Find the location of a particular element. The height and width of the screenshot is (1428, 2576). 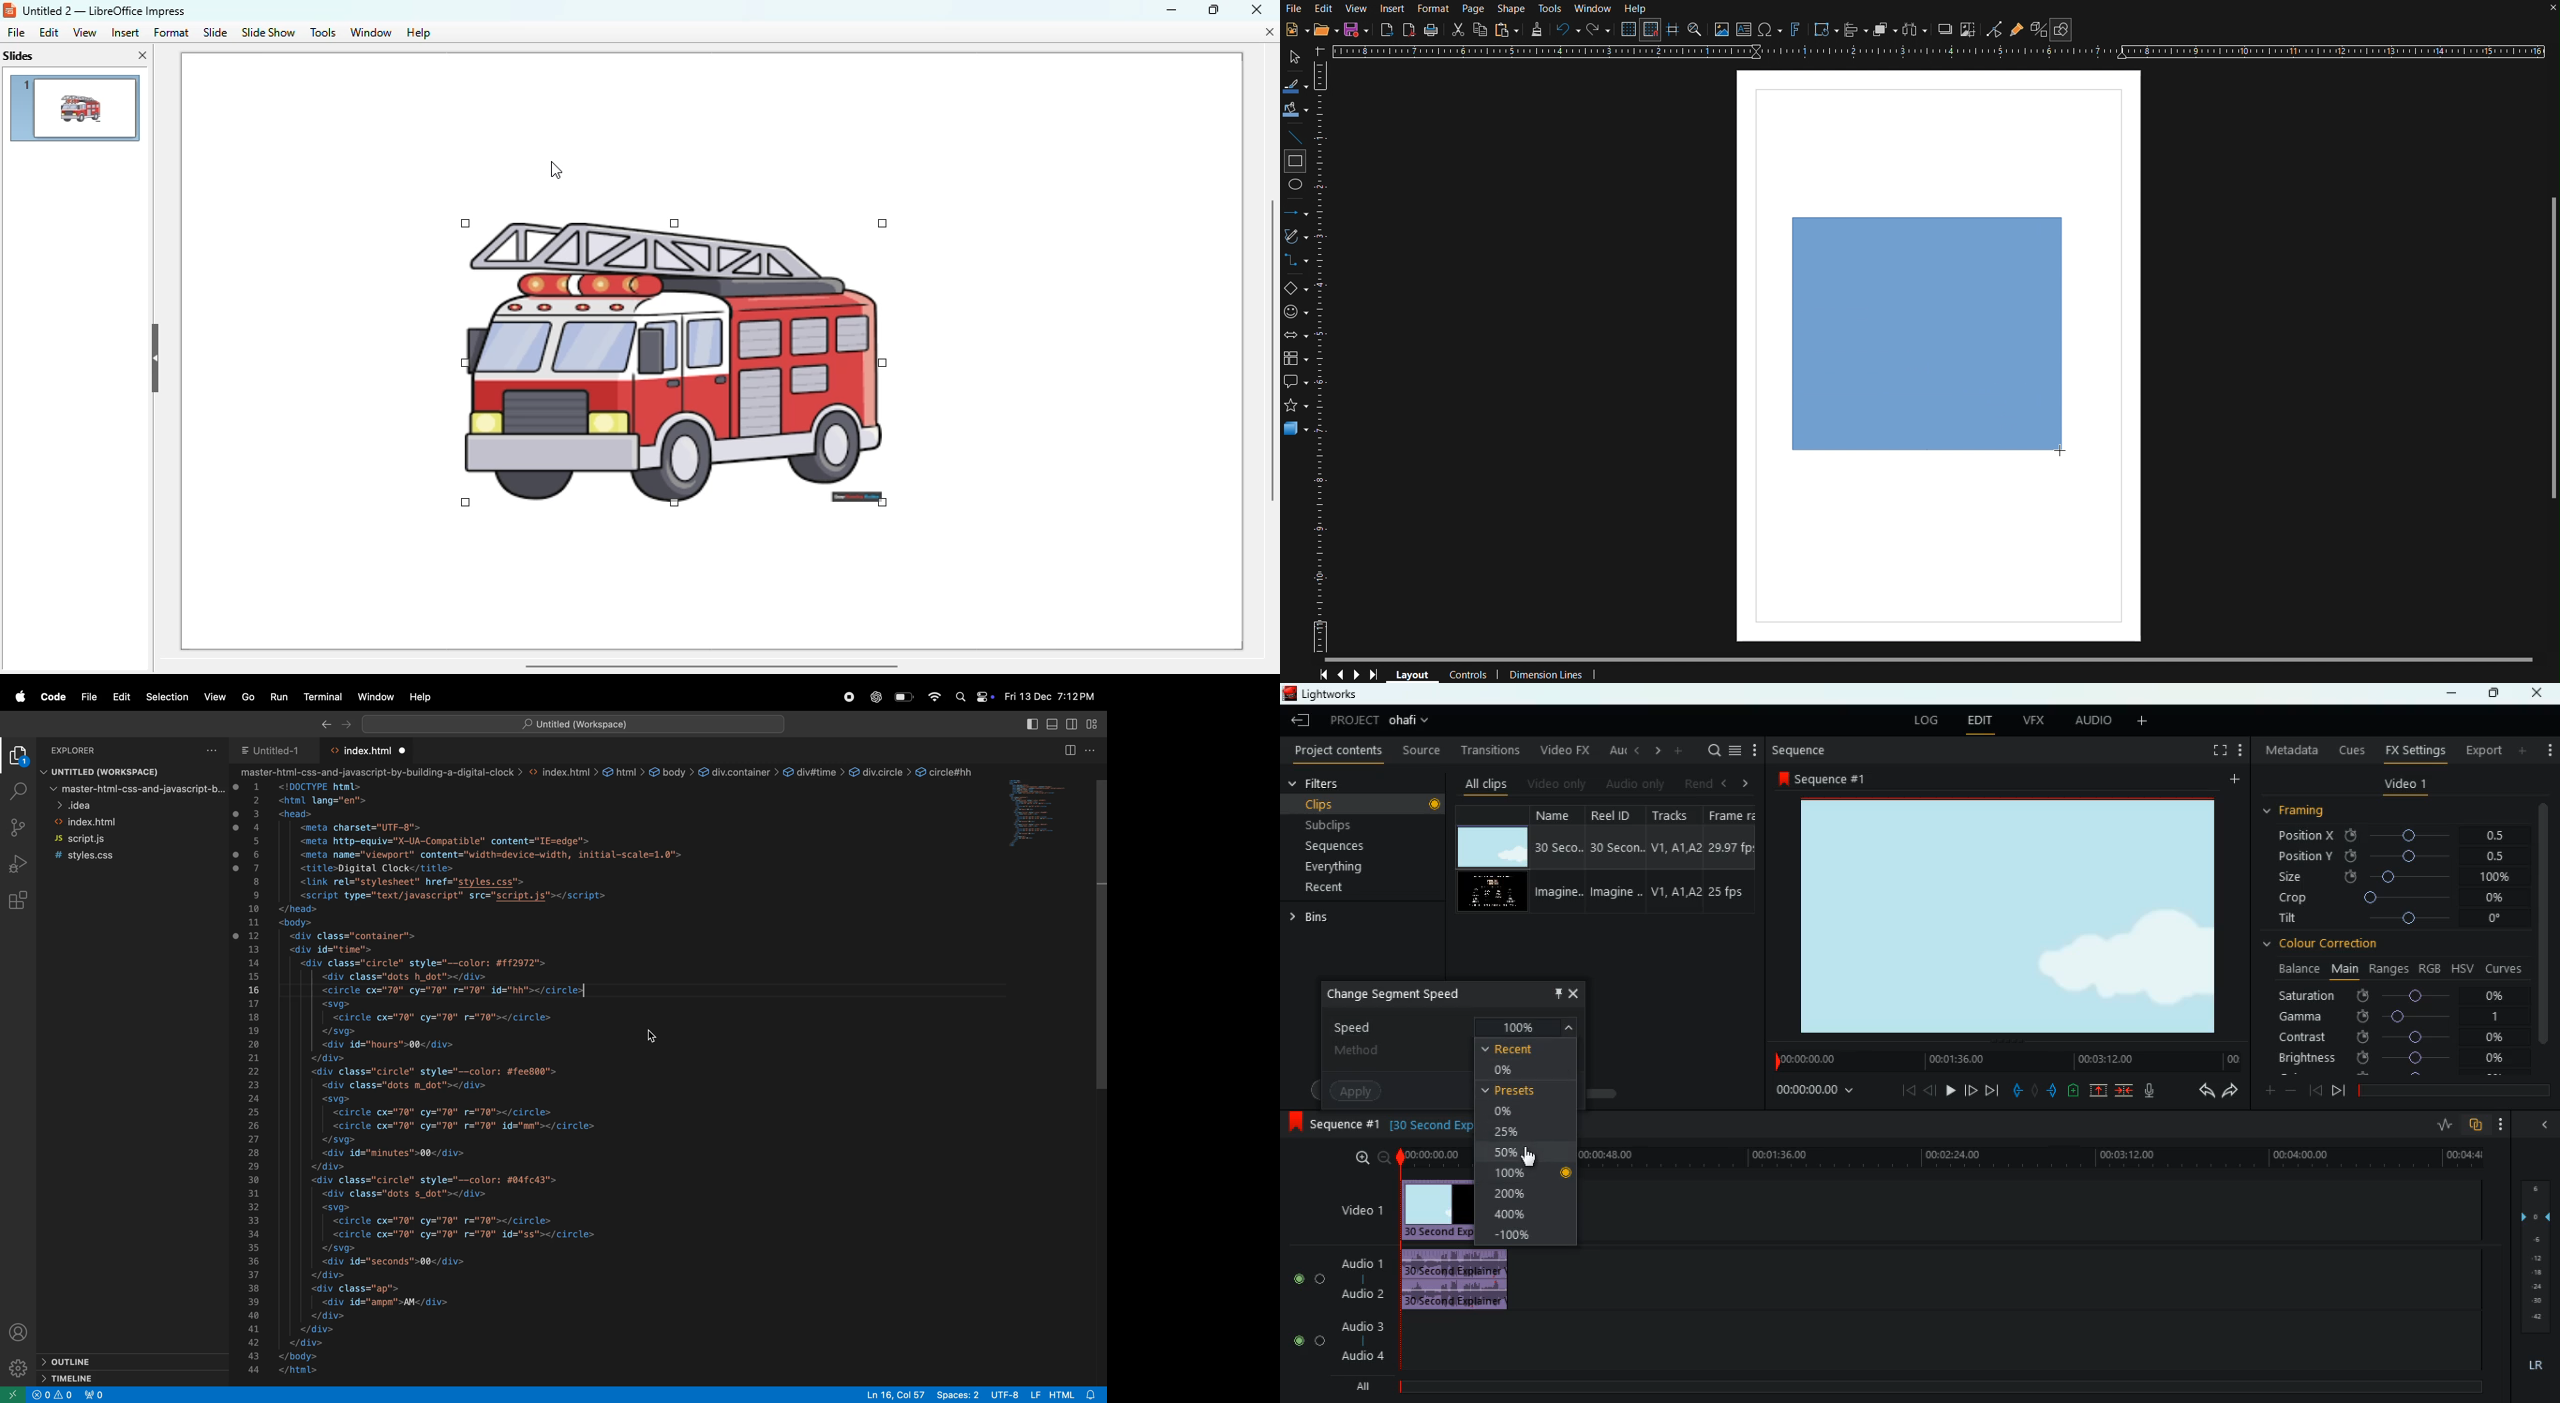

hsv is located at coordinates (2462, 968).